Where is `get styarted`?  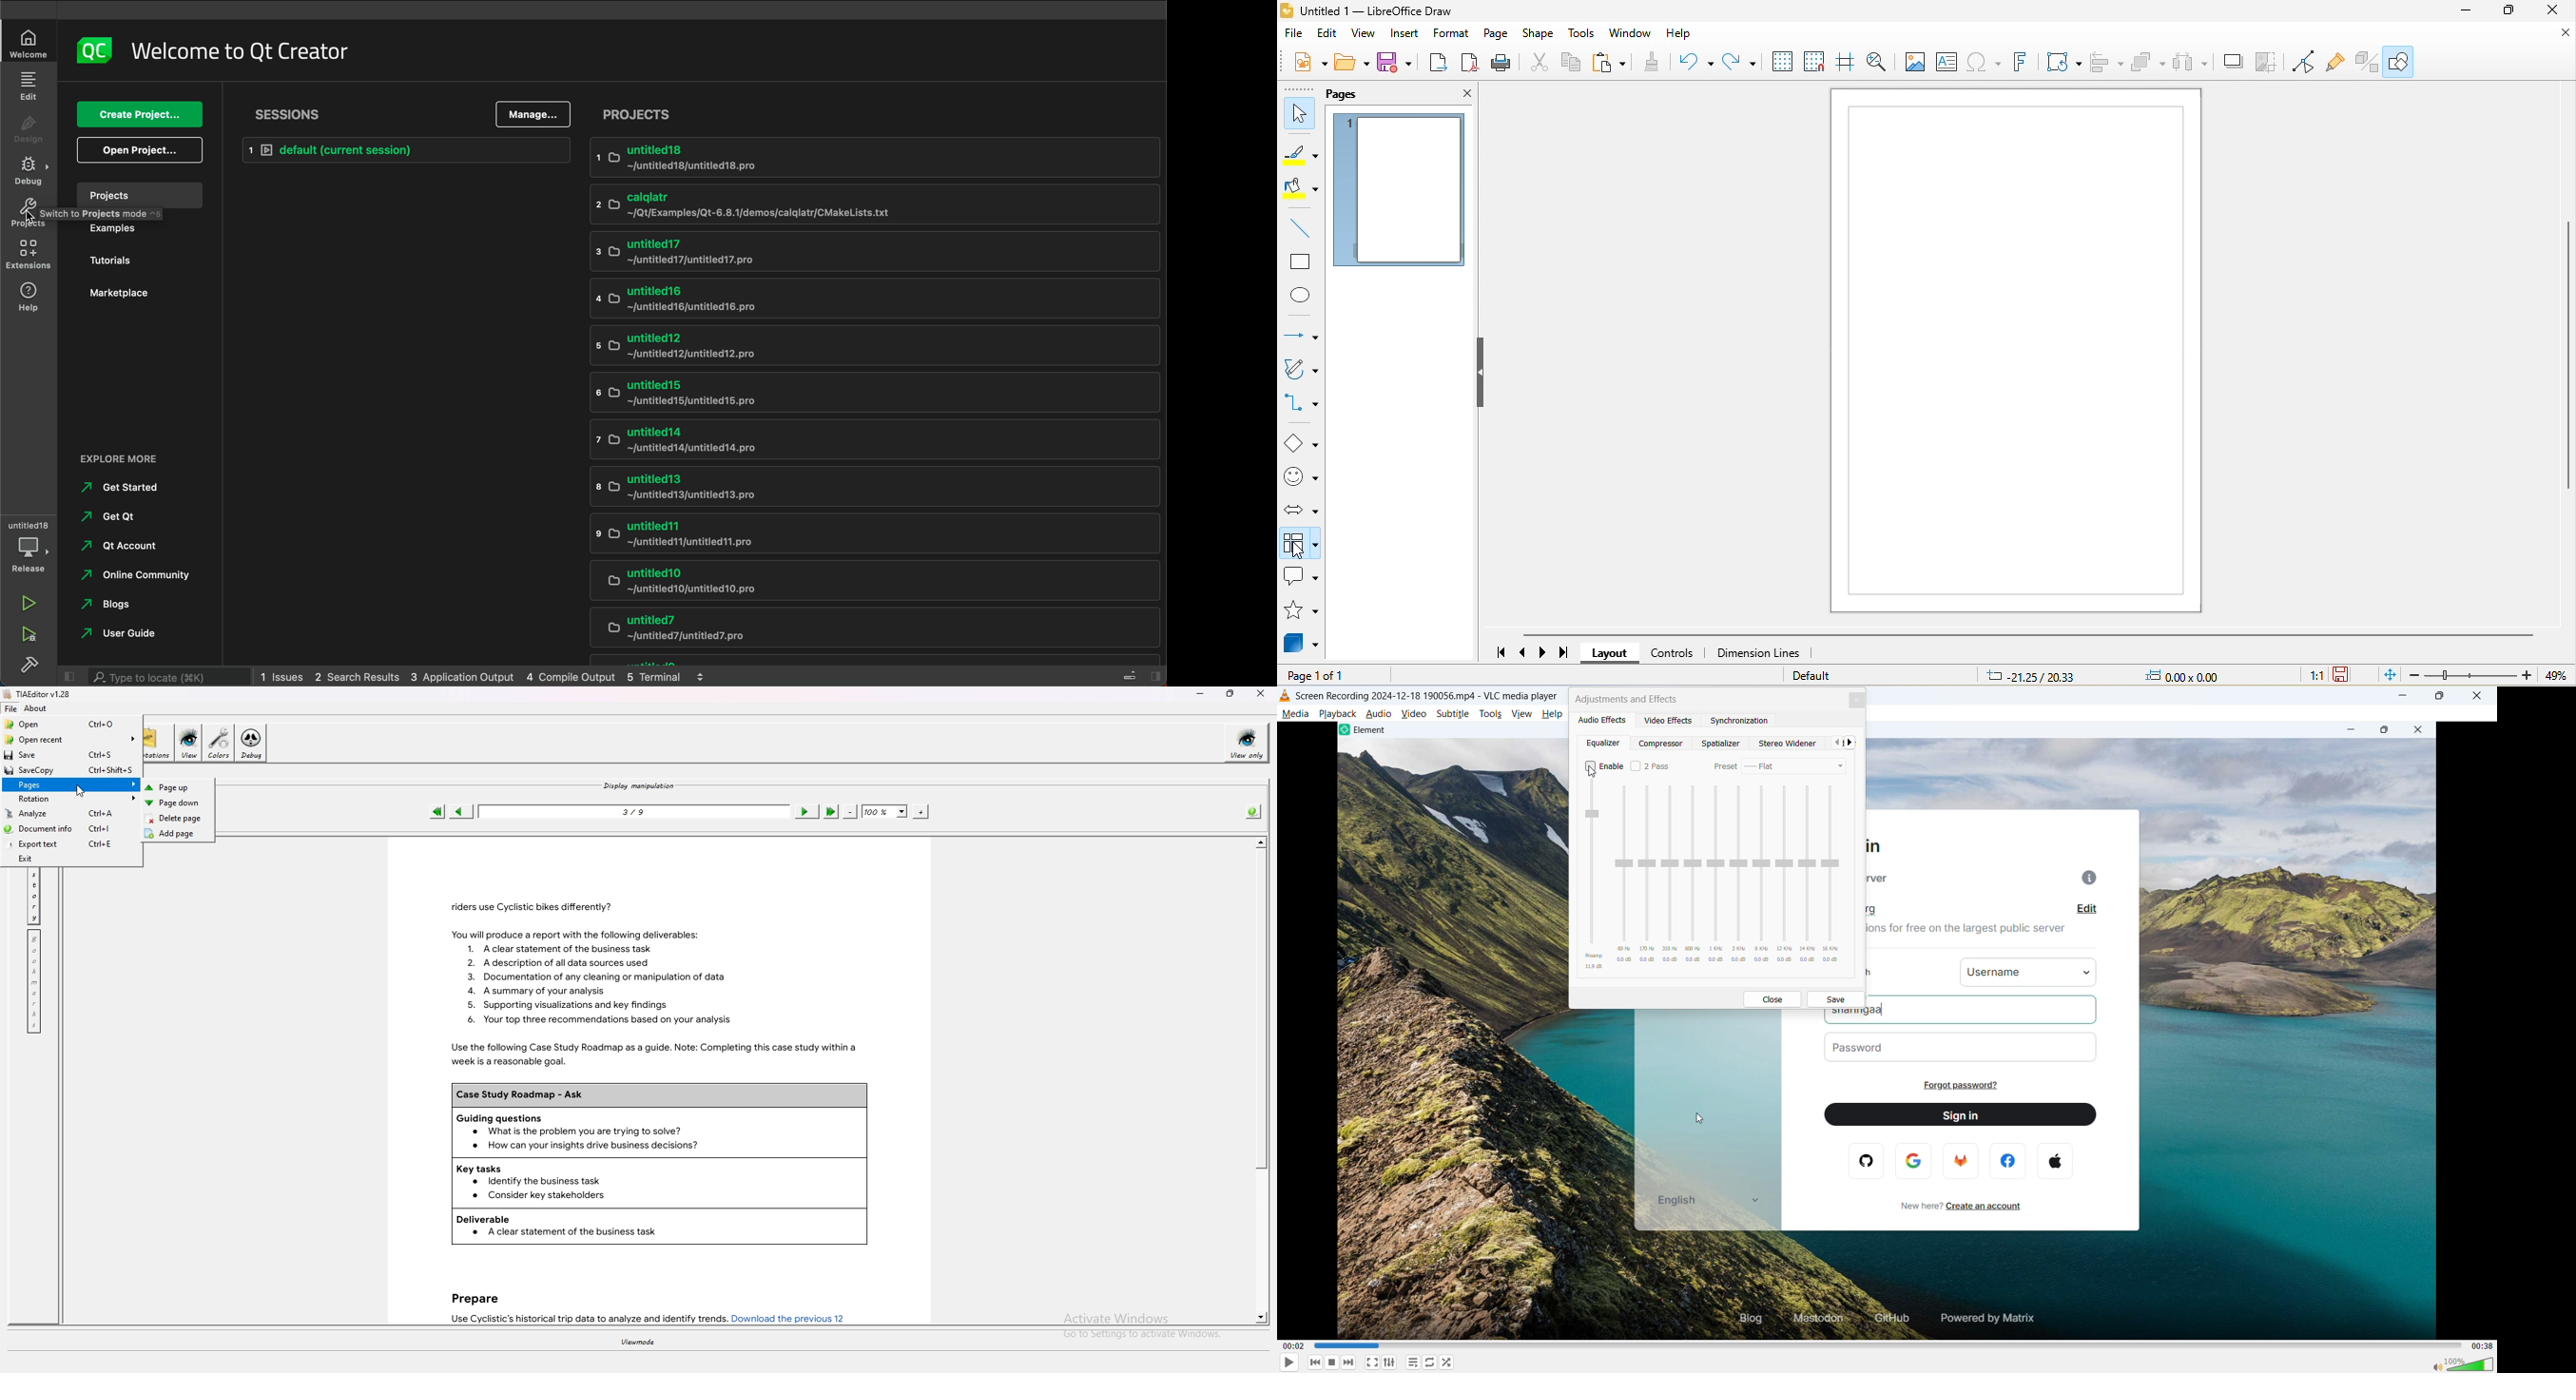
get styarted is located at coordinates (131, 487).